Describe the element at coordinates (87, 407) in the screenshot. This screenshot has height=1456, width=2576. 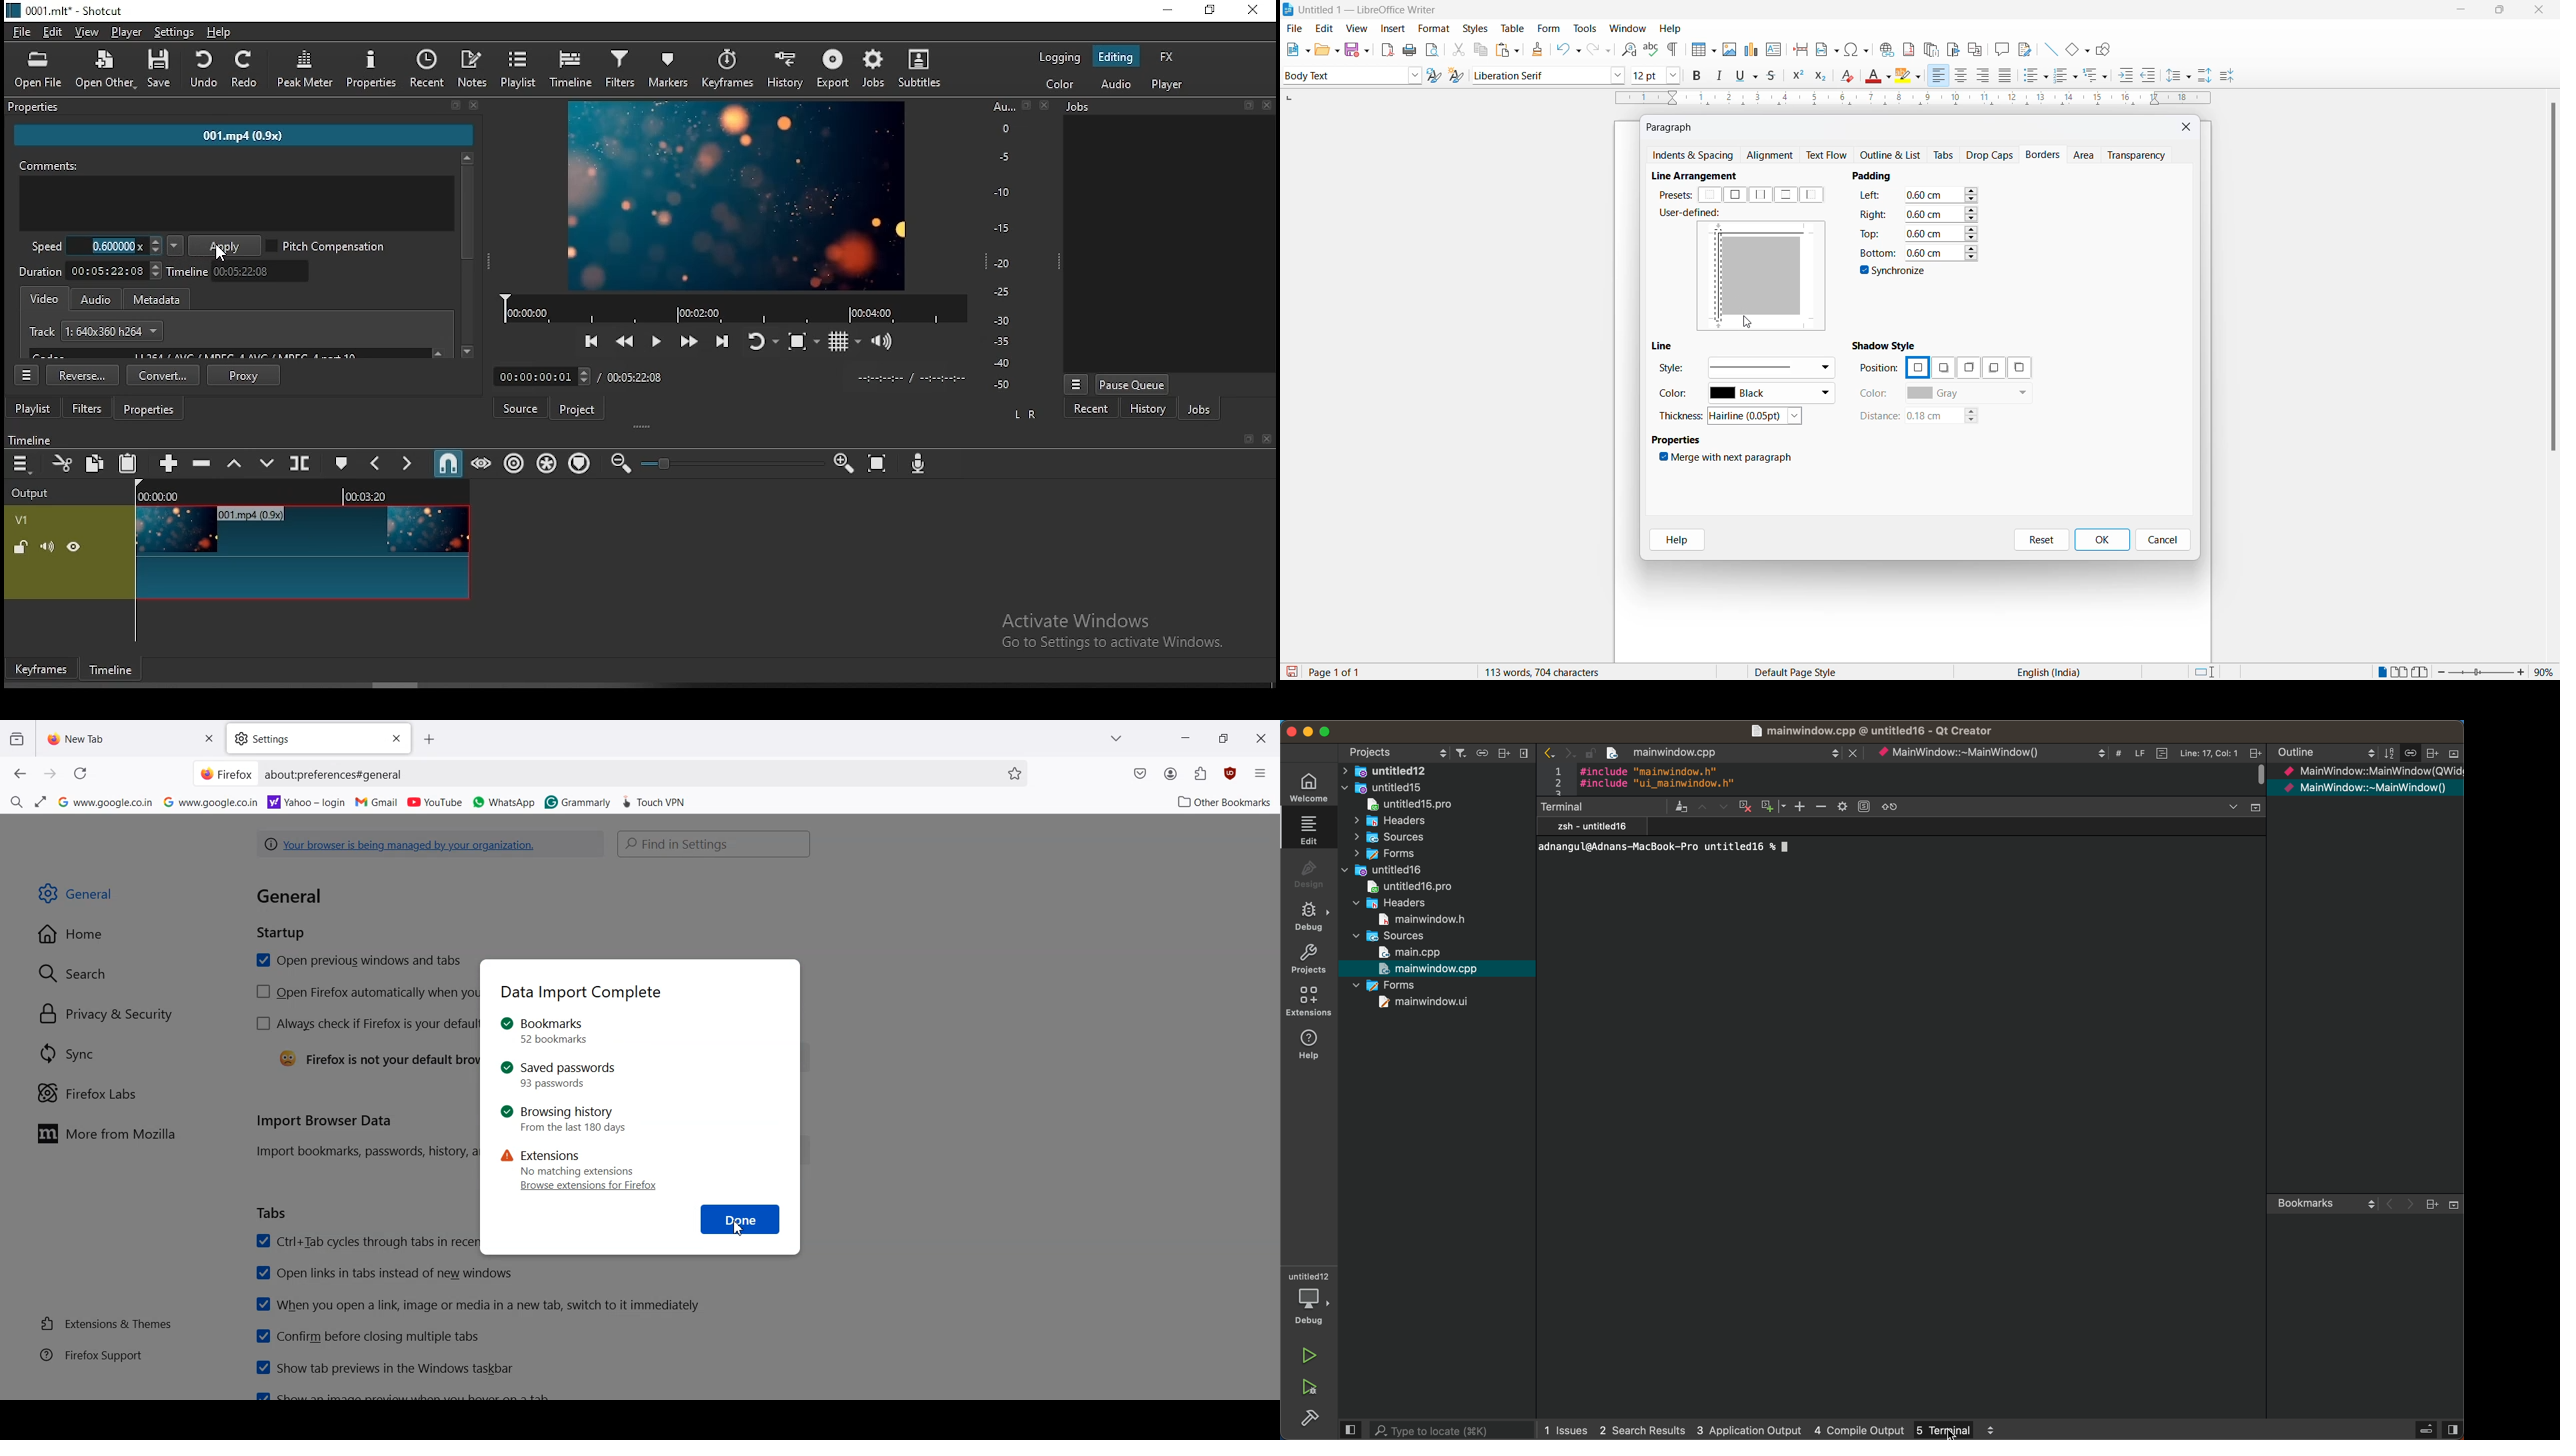
I see `filters` at that location.